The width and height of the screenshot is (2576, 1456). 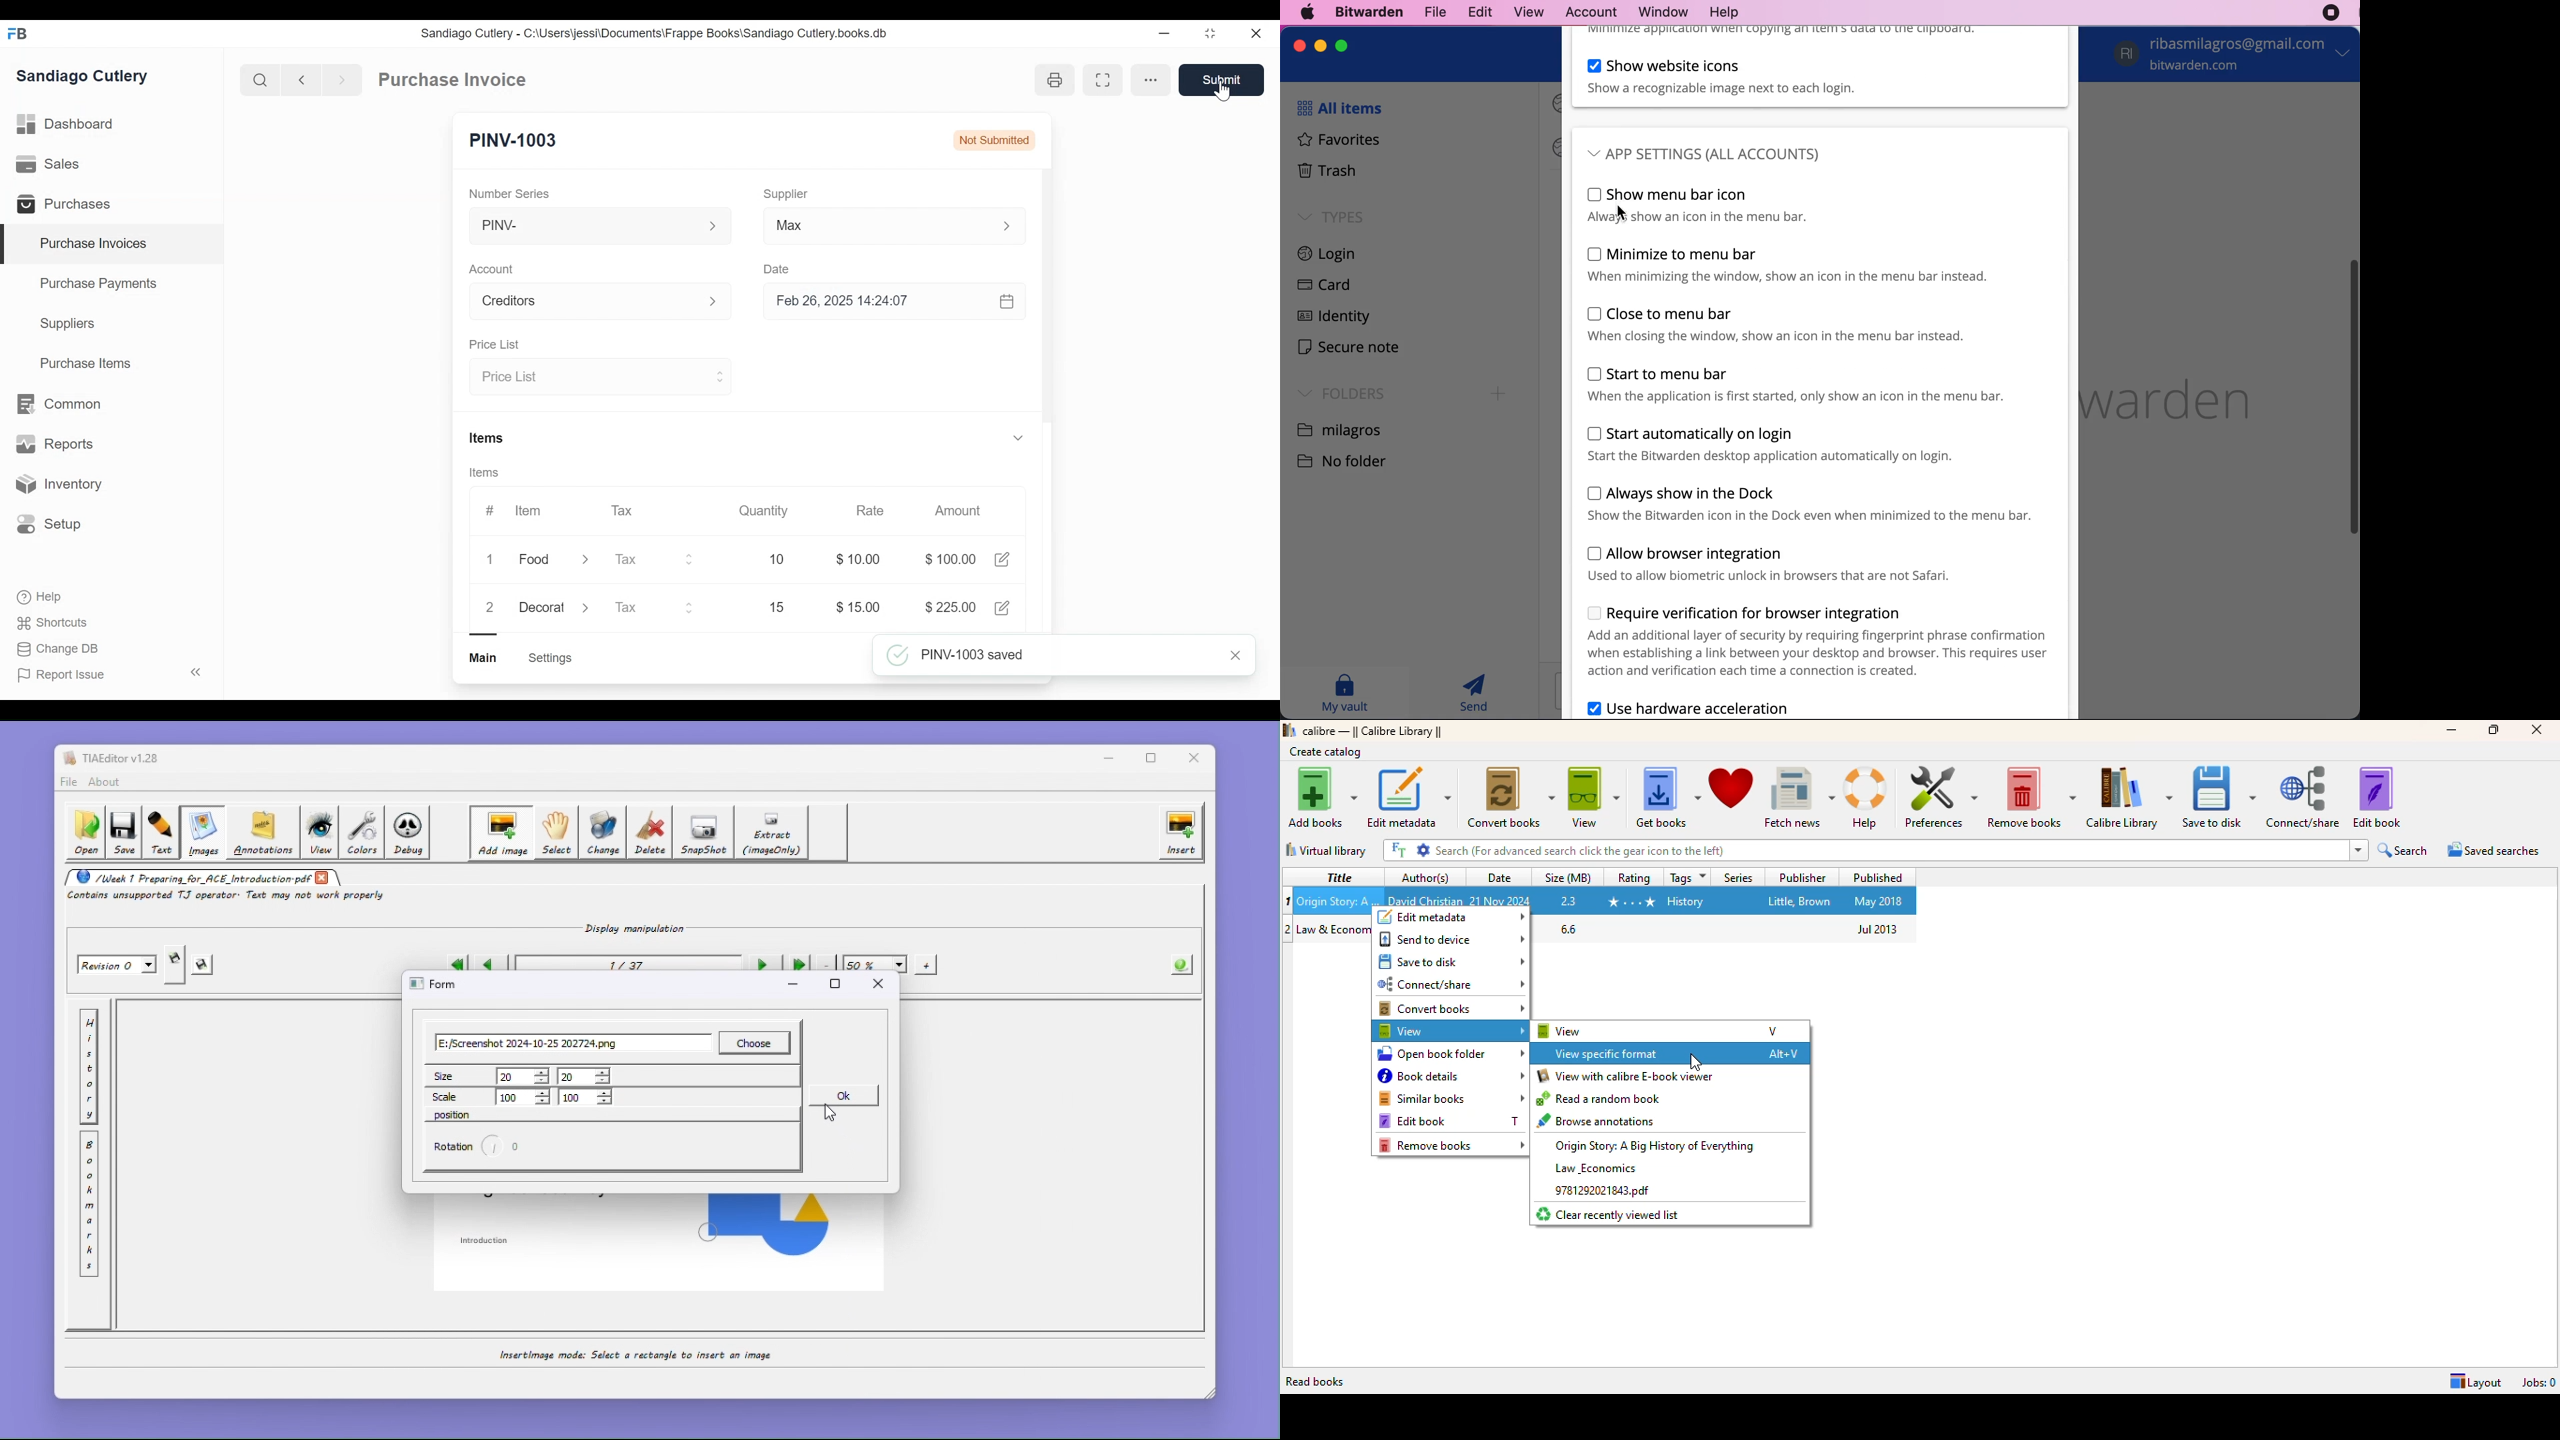 What do you see at coordinates (1101, 80) in the screenshot?
I see `Toggle between form and full view` at bounding box center [1101, 80].